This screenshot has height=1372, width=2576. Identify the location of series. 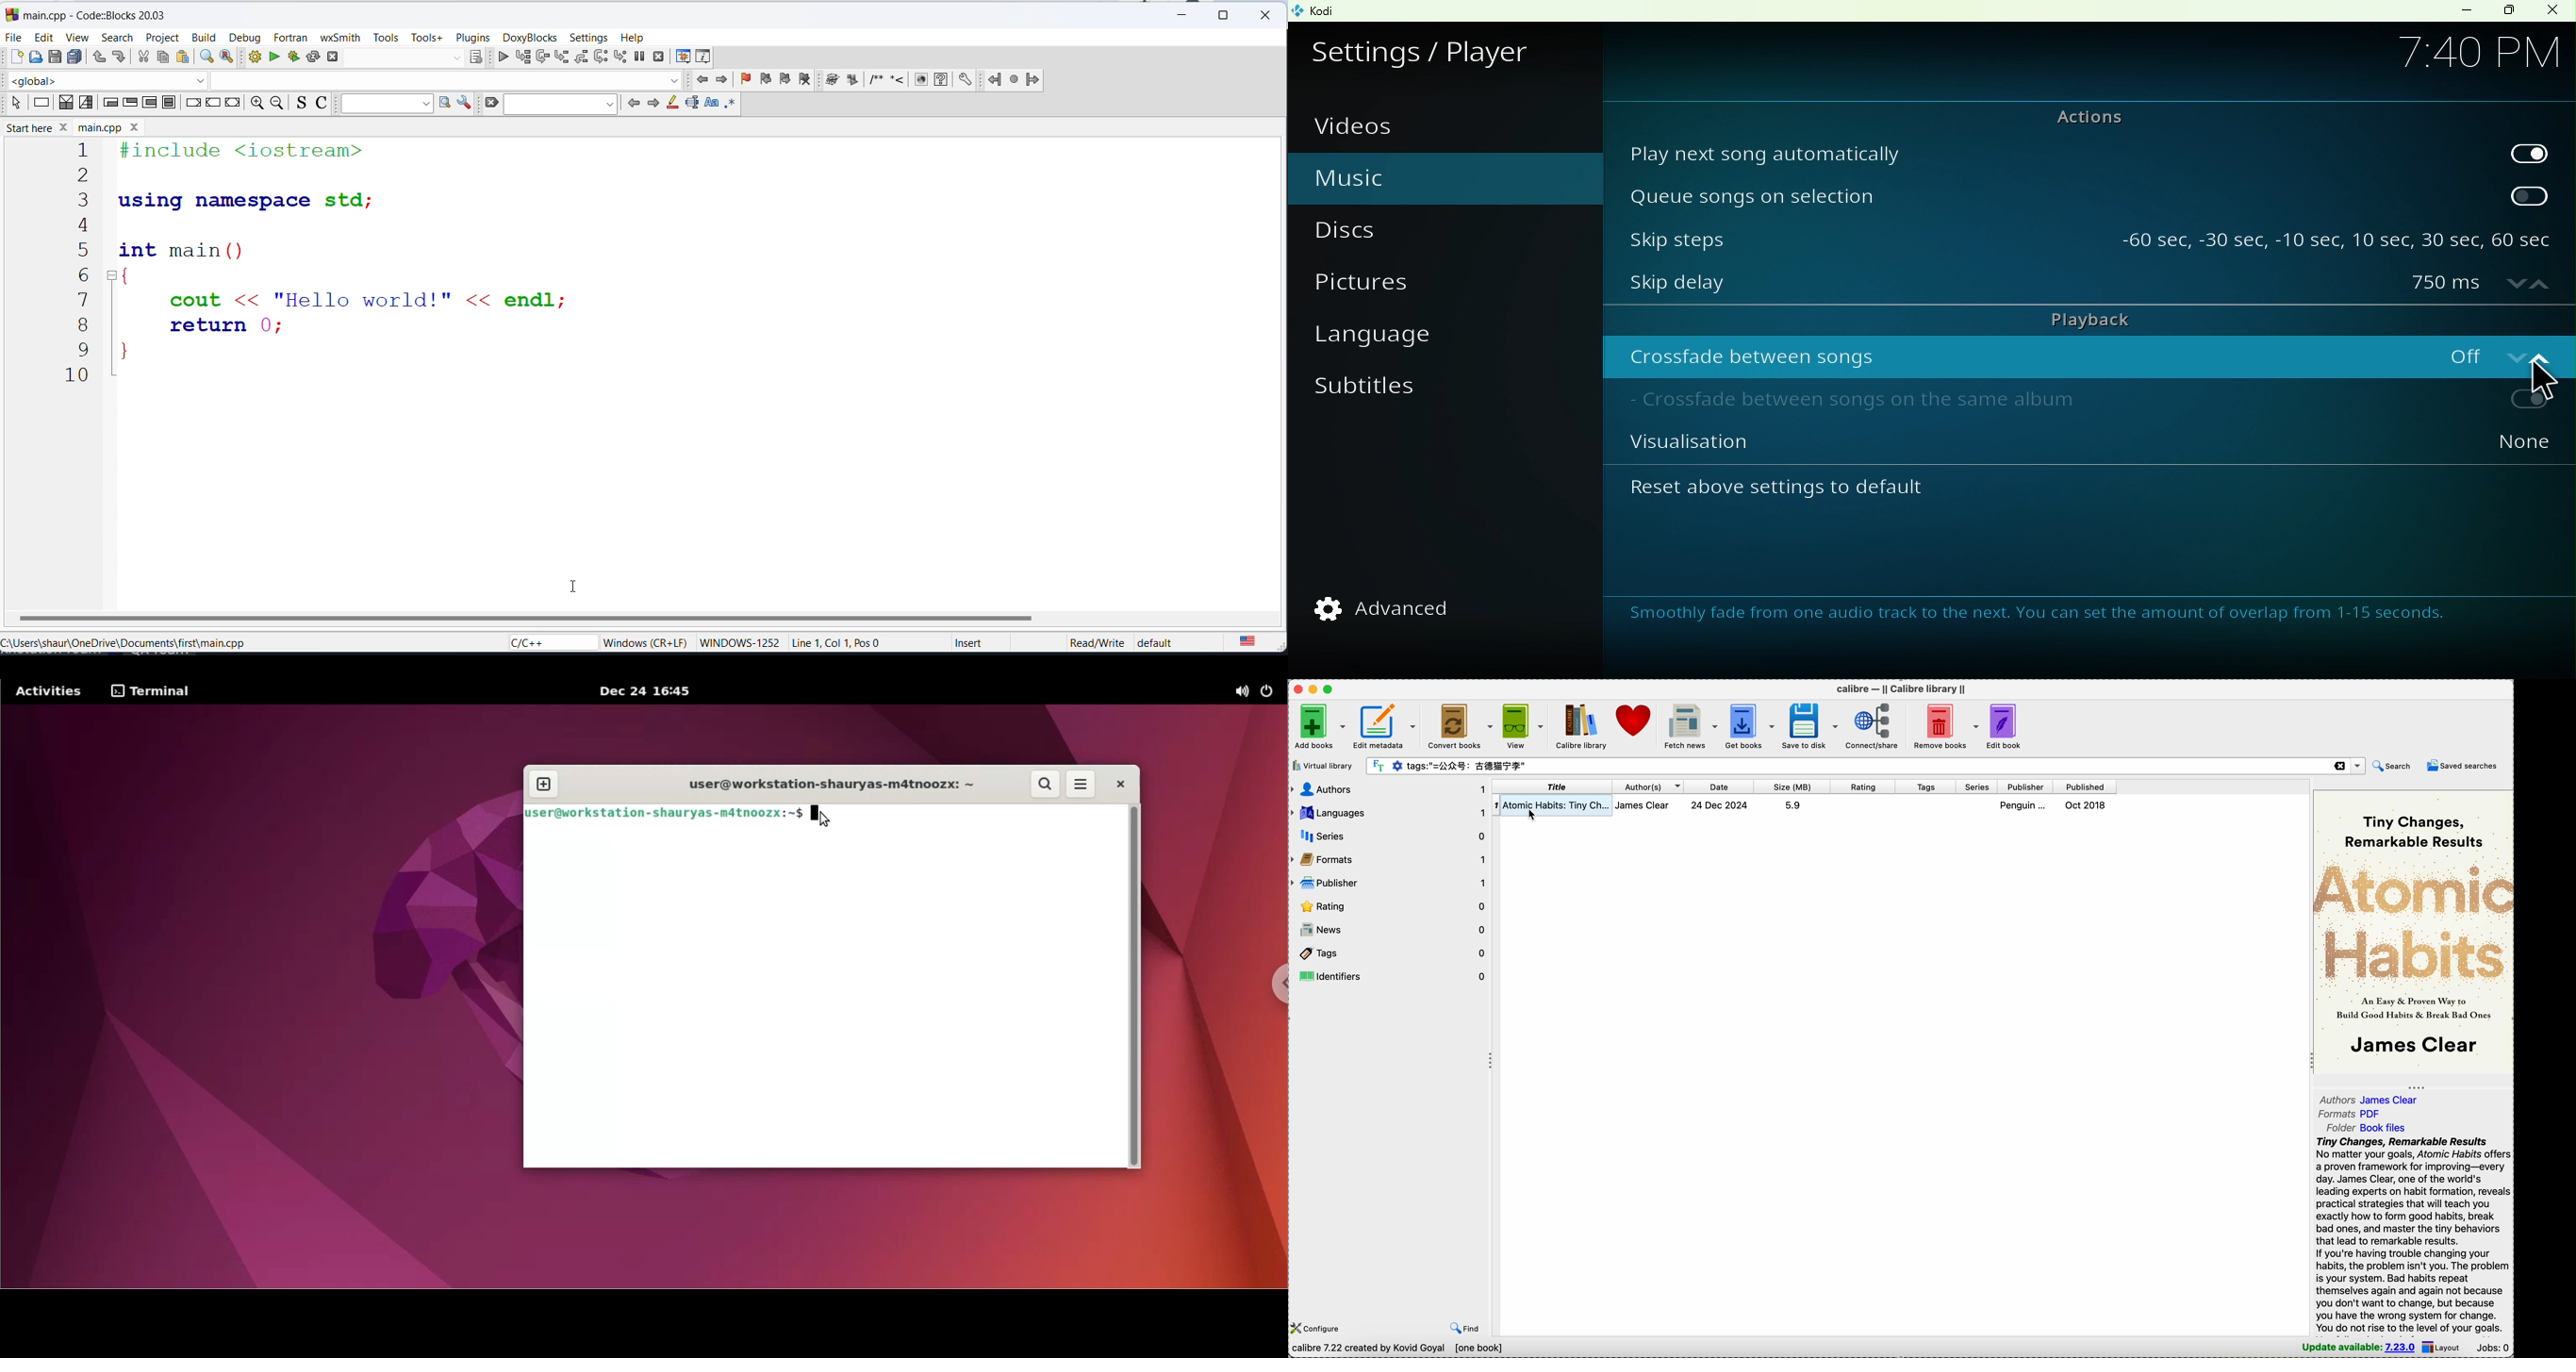
(1388, 836).